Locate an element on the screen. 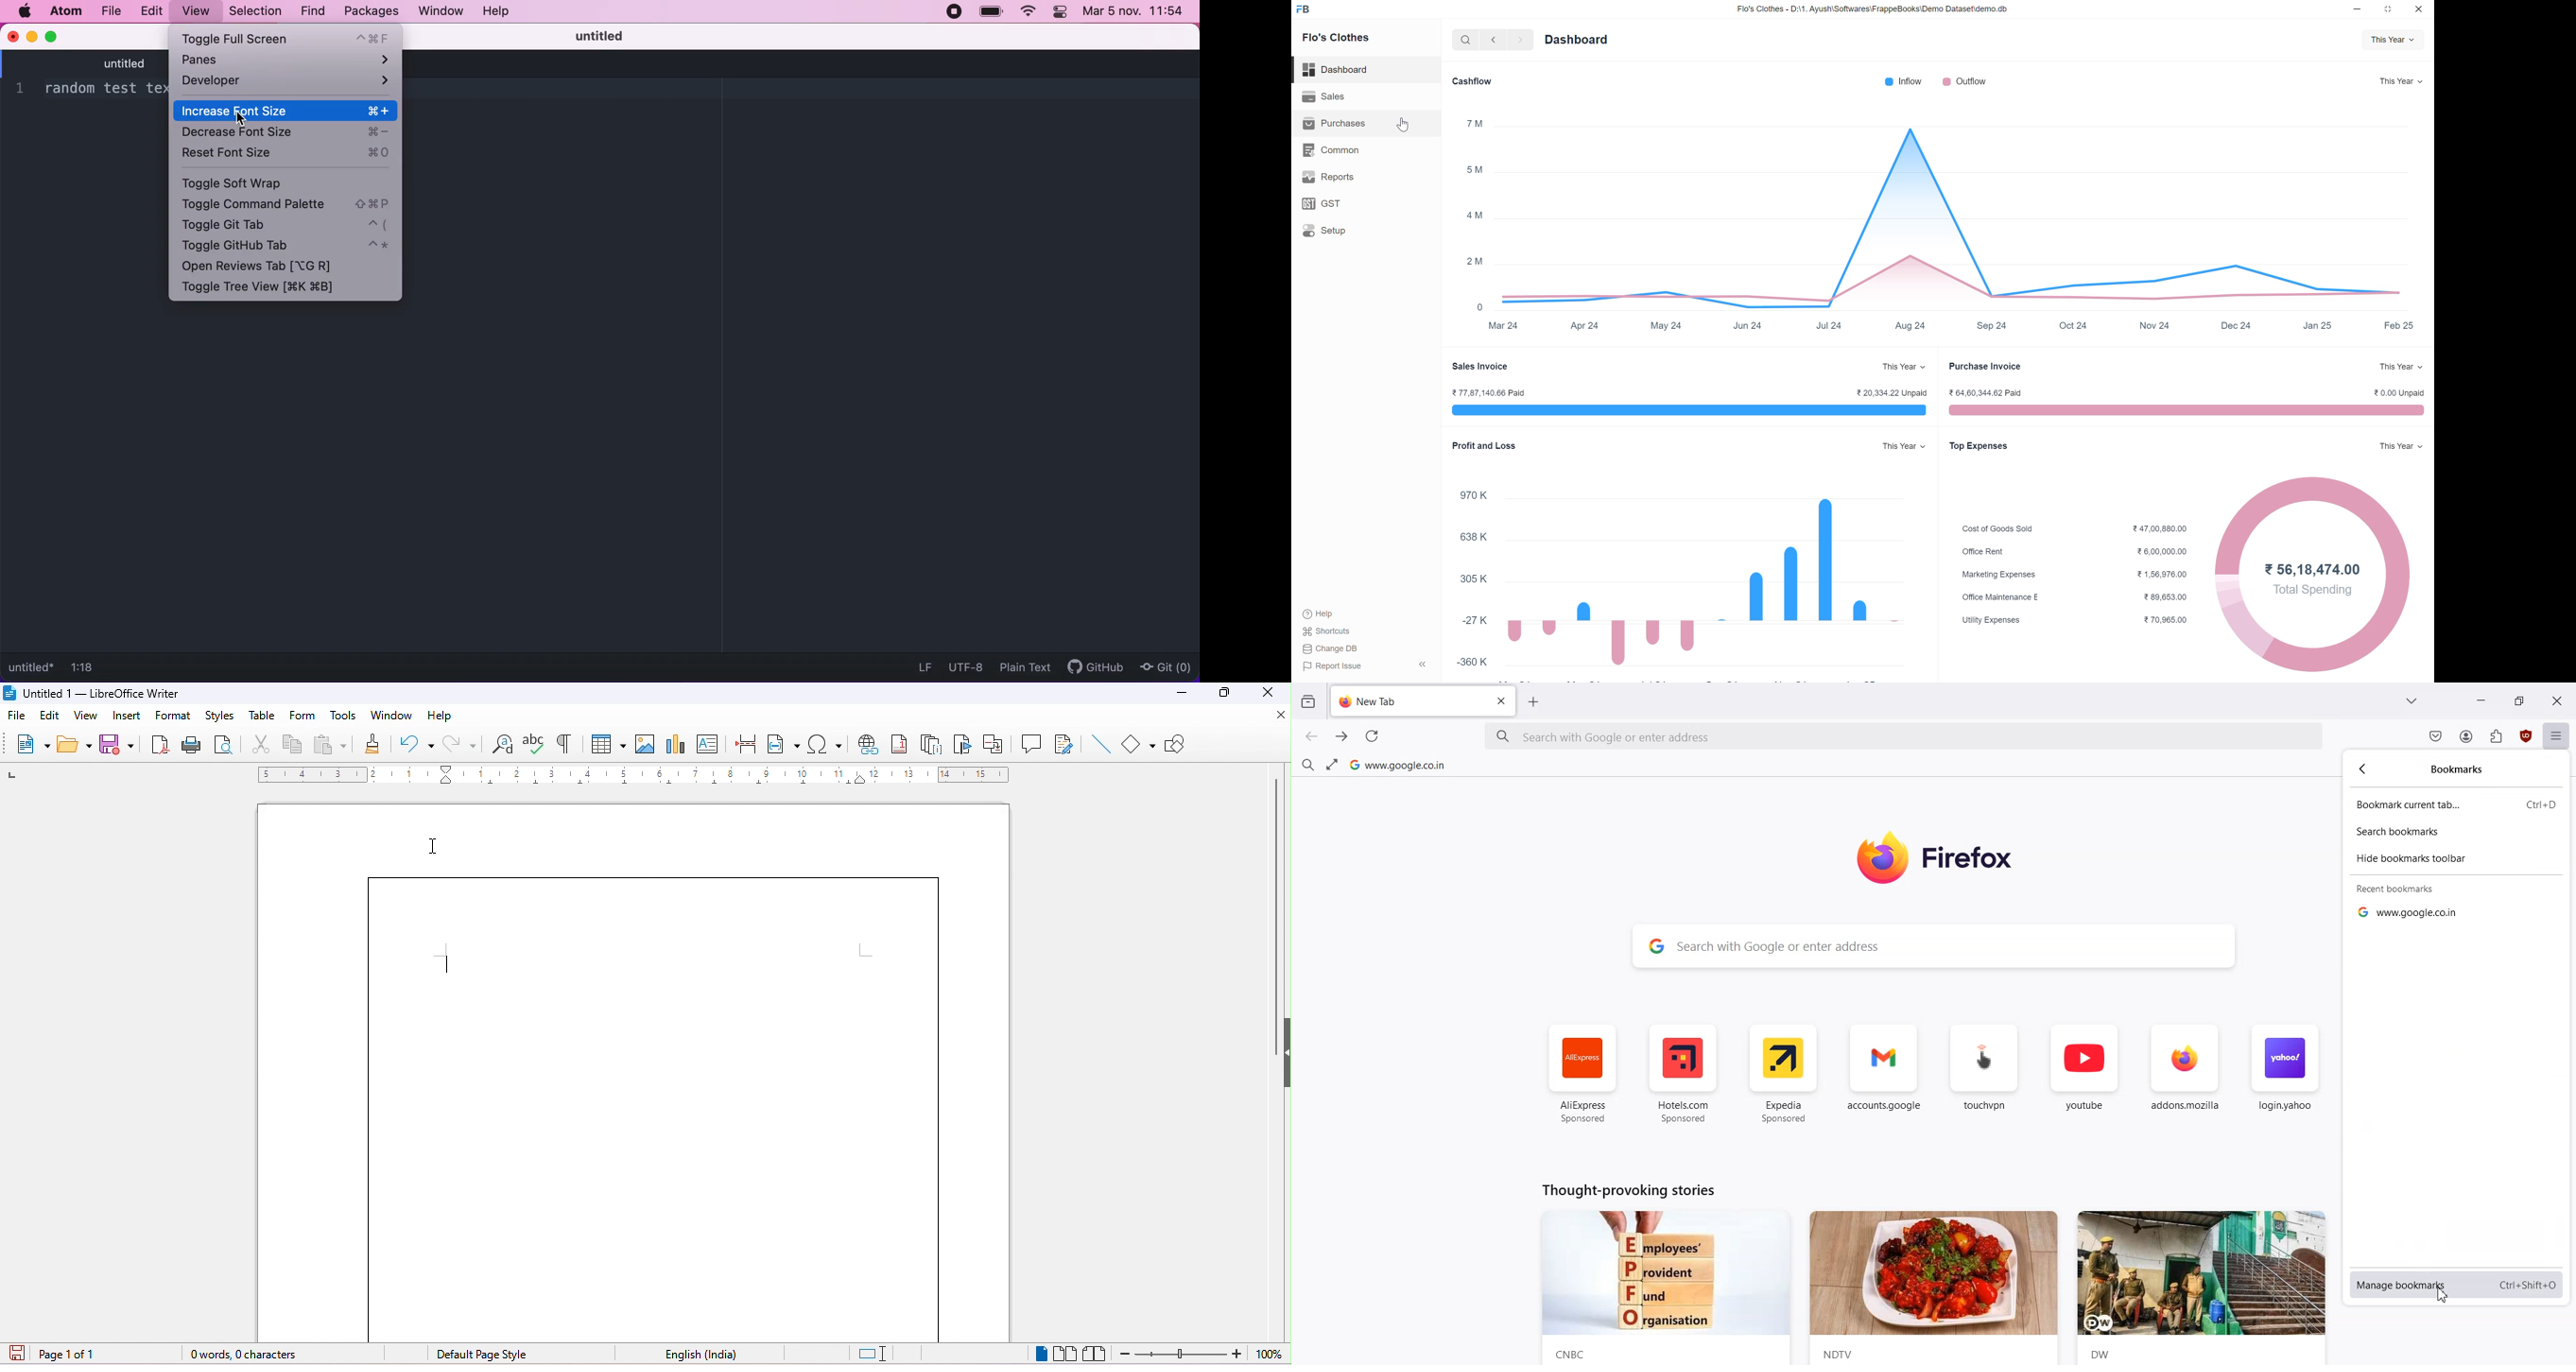 The image size is (2576, 1372). Change DB is located at coordinates (1332, 649).